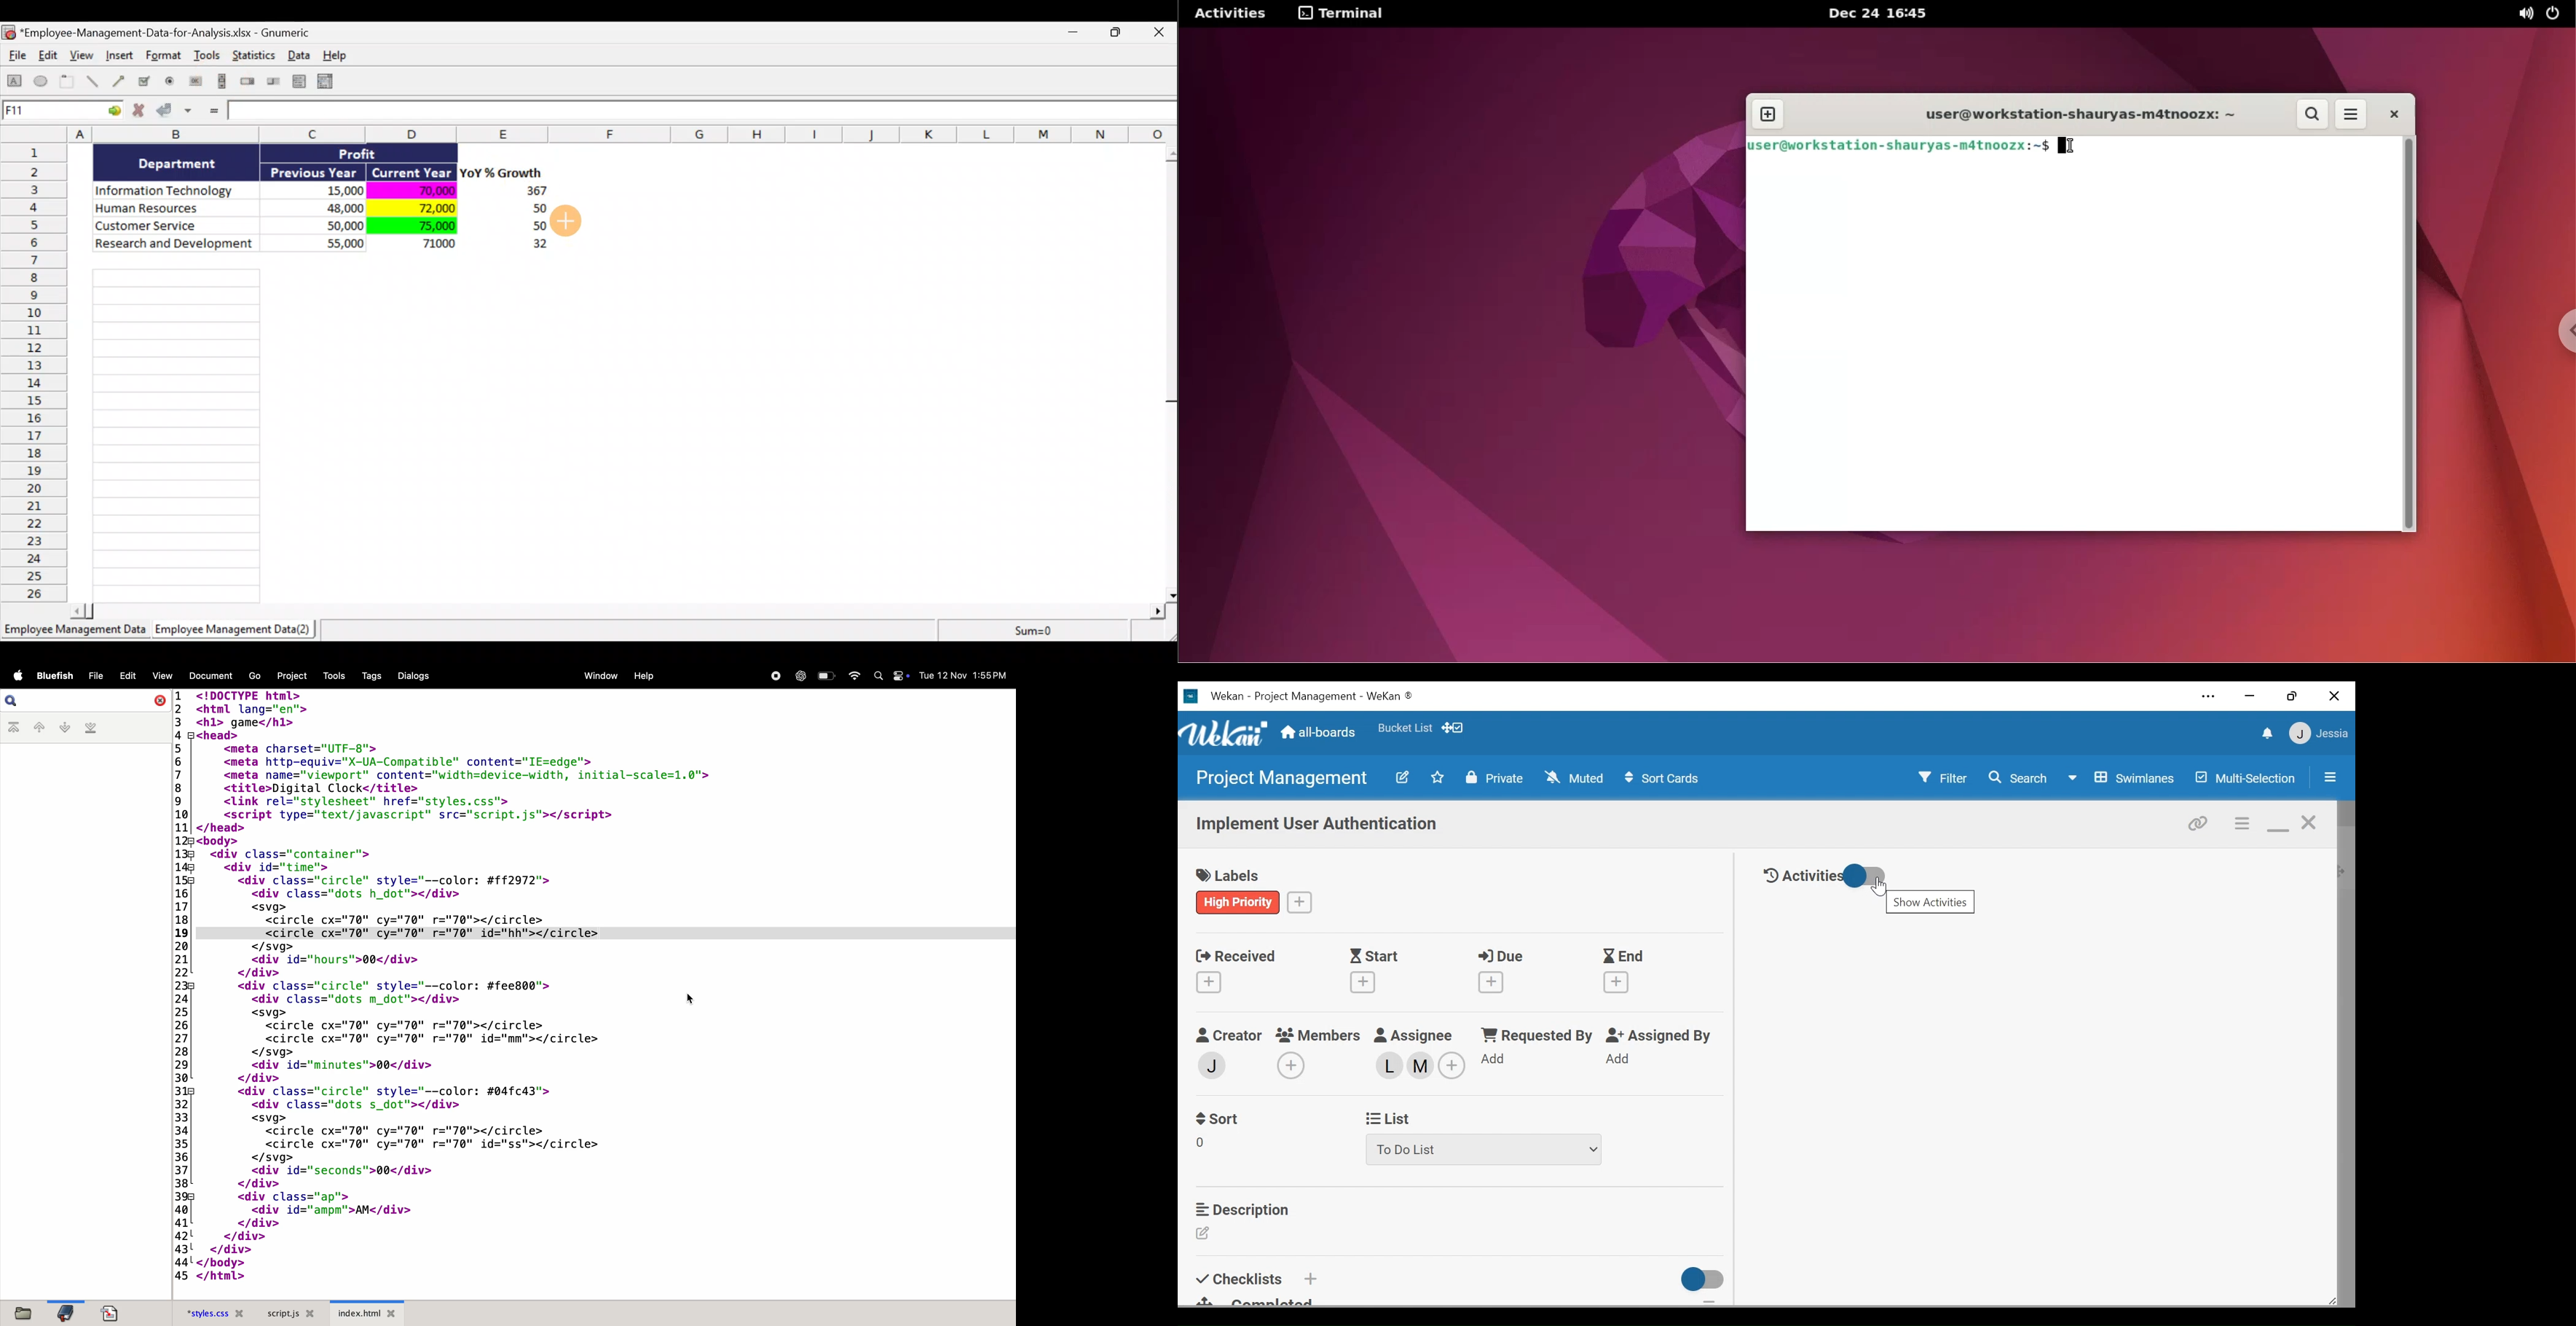 The width and height of the screenshot is (2576, 1344). What do you see at coordinates (92, 727) in the screenshot?
I see `last book mark` at bounding box center [92, 727].